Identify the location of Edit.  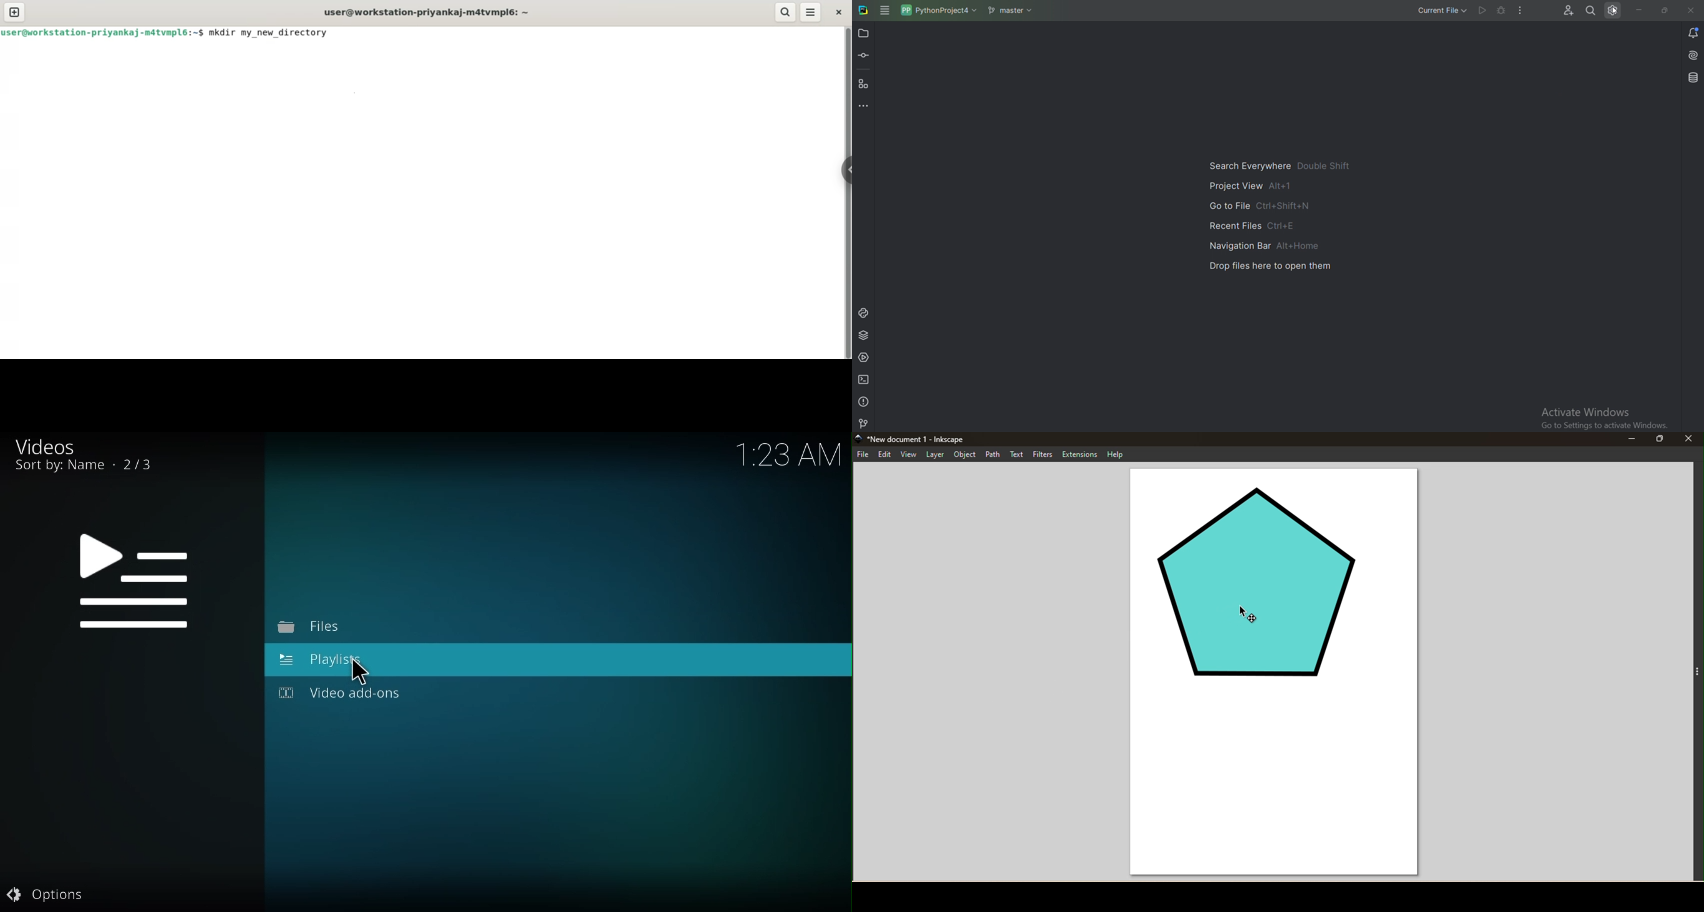
(884, 454).